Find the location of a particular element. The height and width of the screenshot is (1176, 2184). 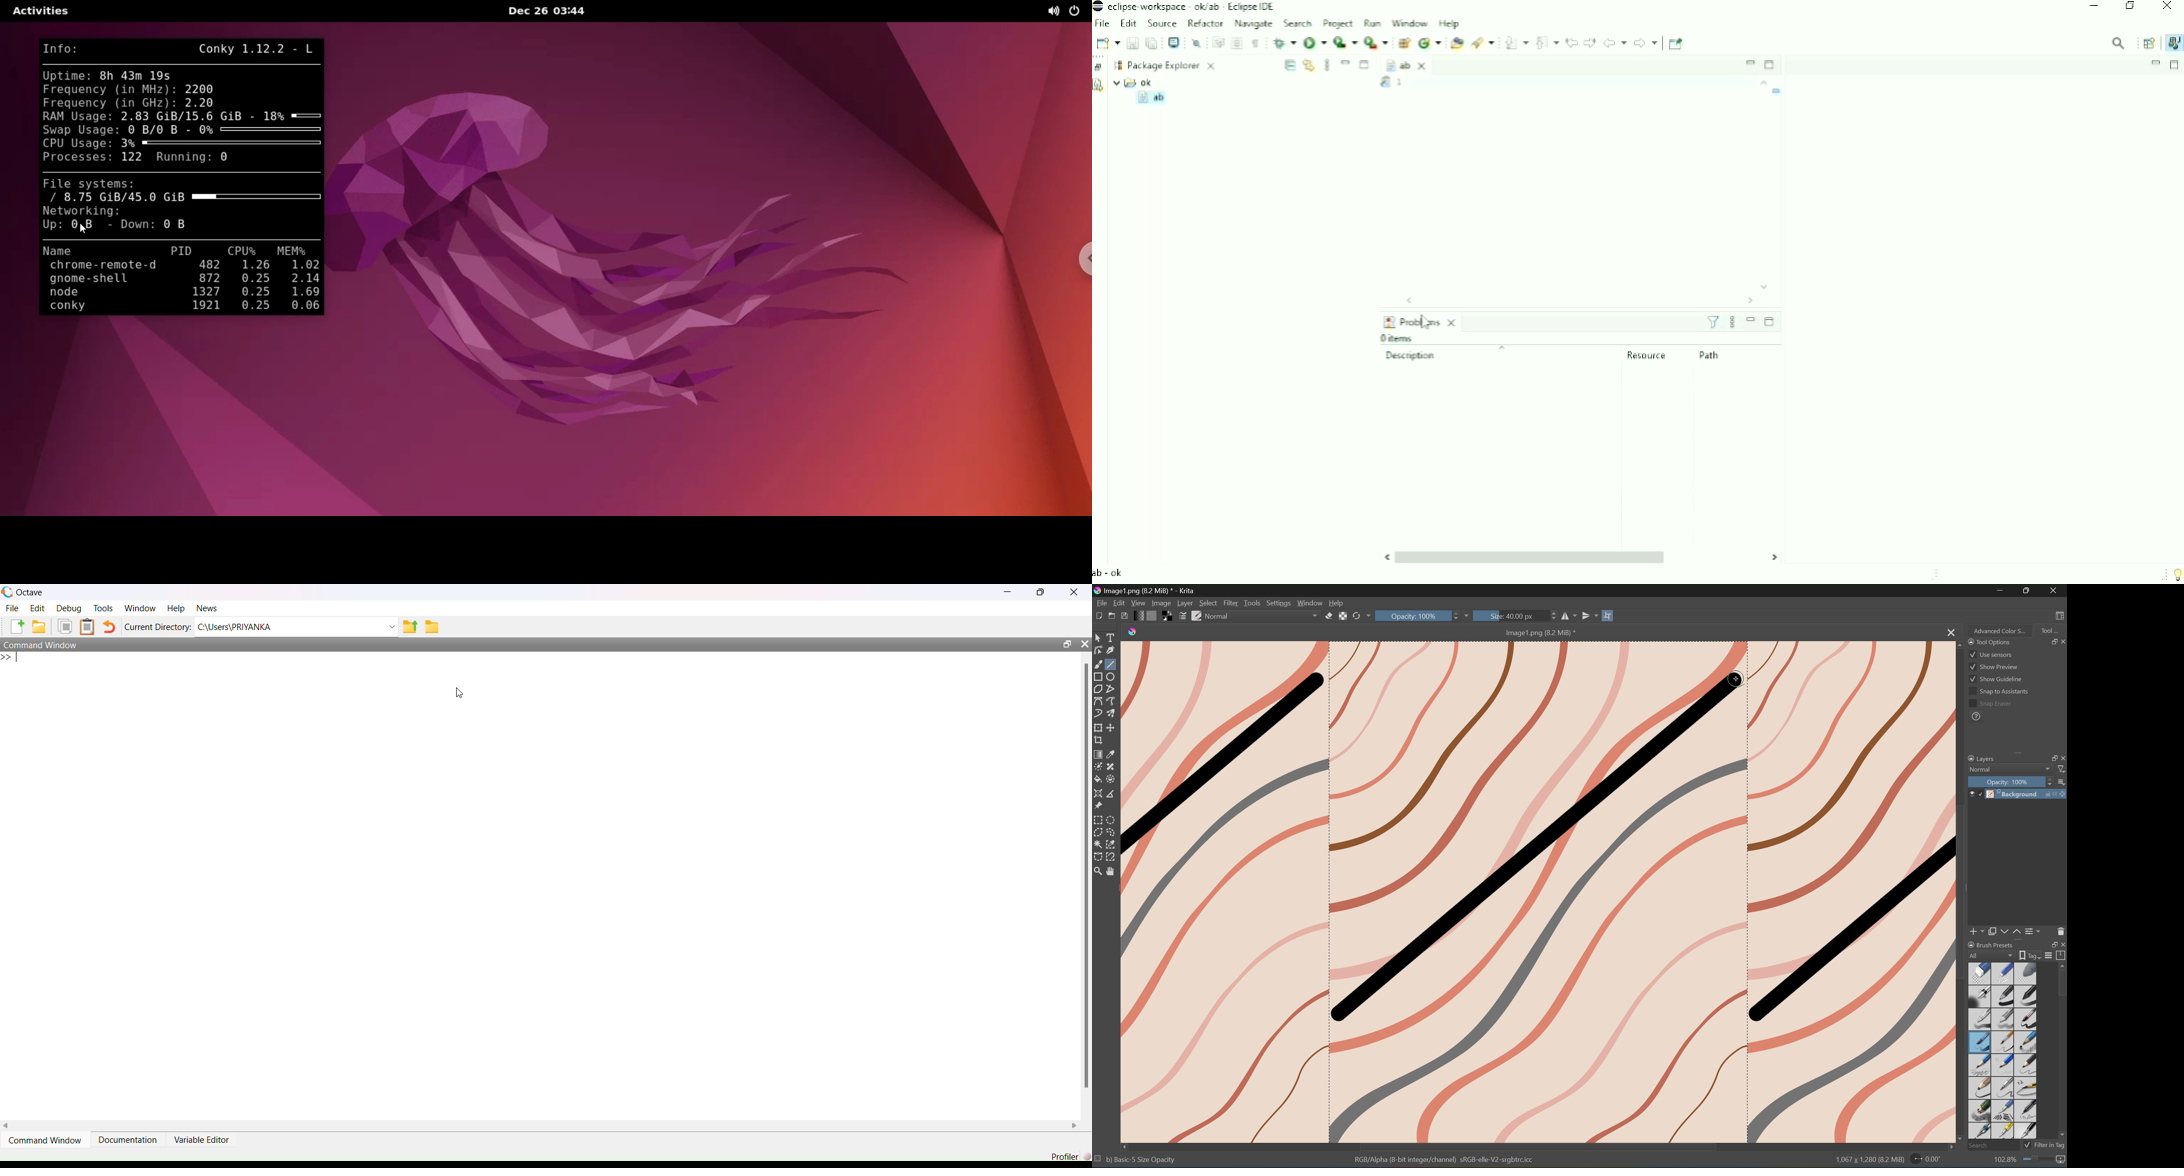

Display settings is located at coordinates (2050, 956).